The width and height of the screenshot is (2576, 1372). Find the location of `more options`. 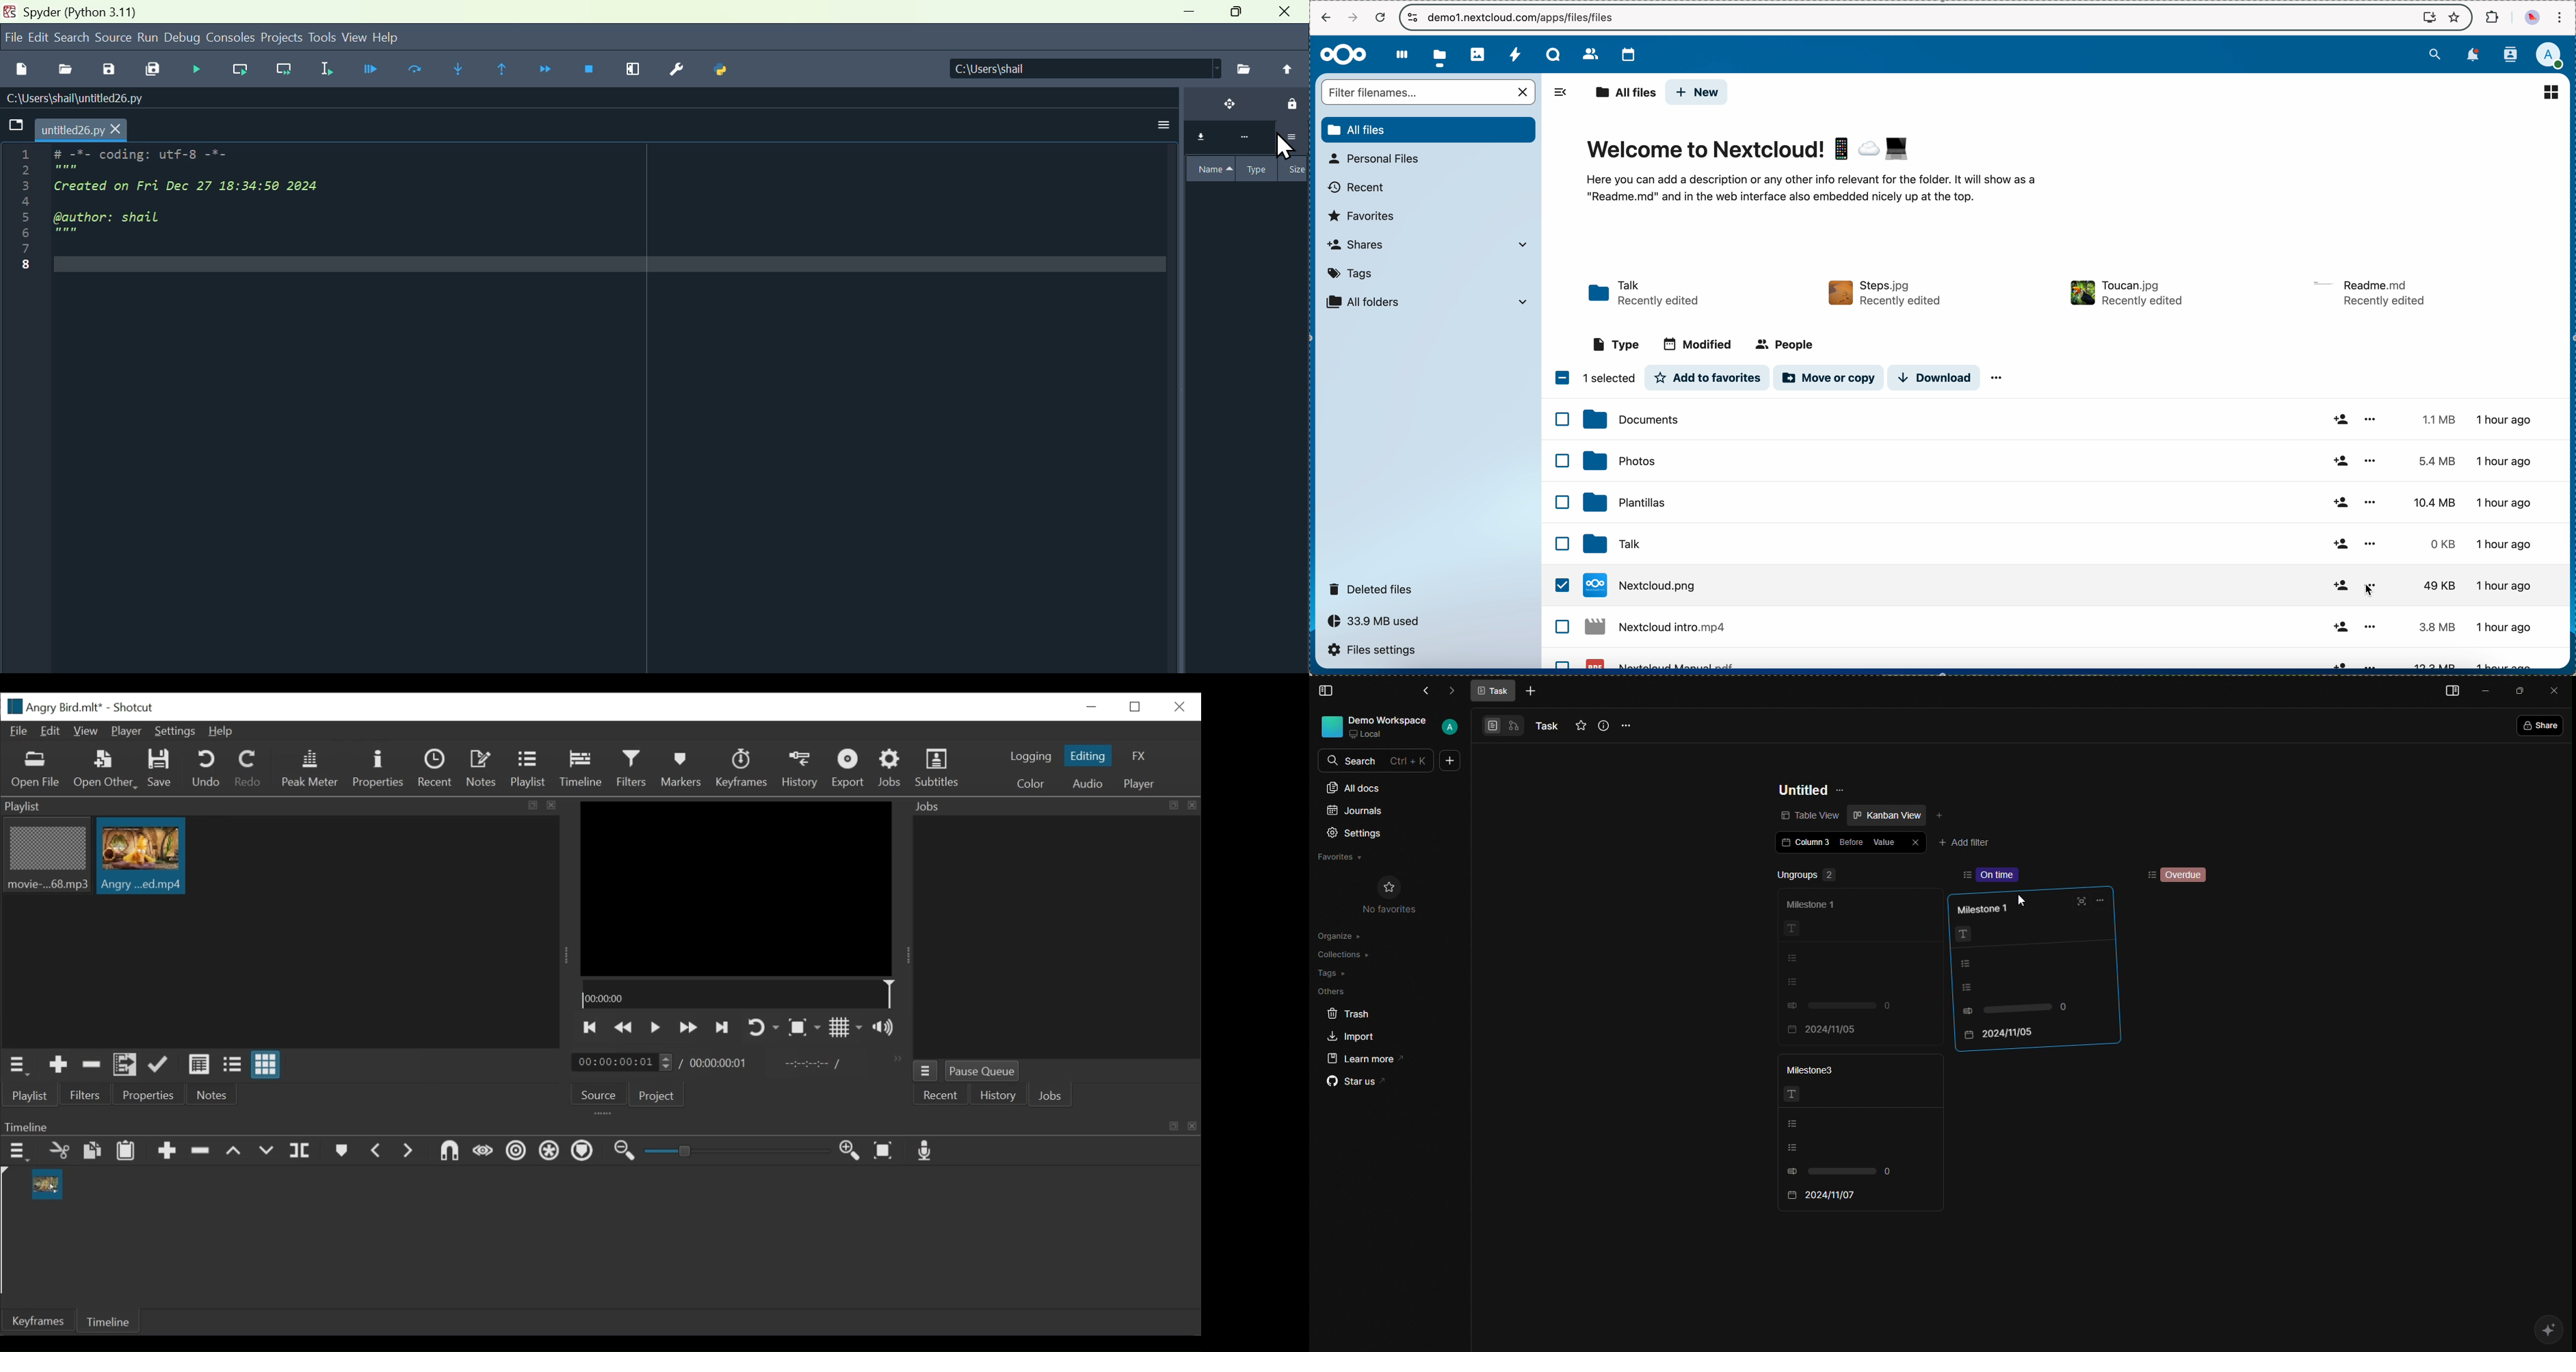

more options is located at coordinates (1998, 376).